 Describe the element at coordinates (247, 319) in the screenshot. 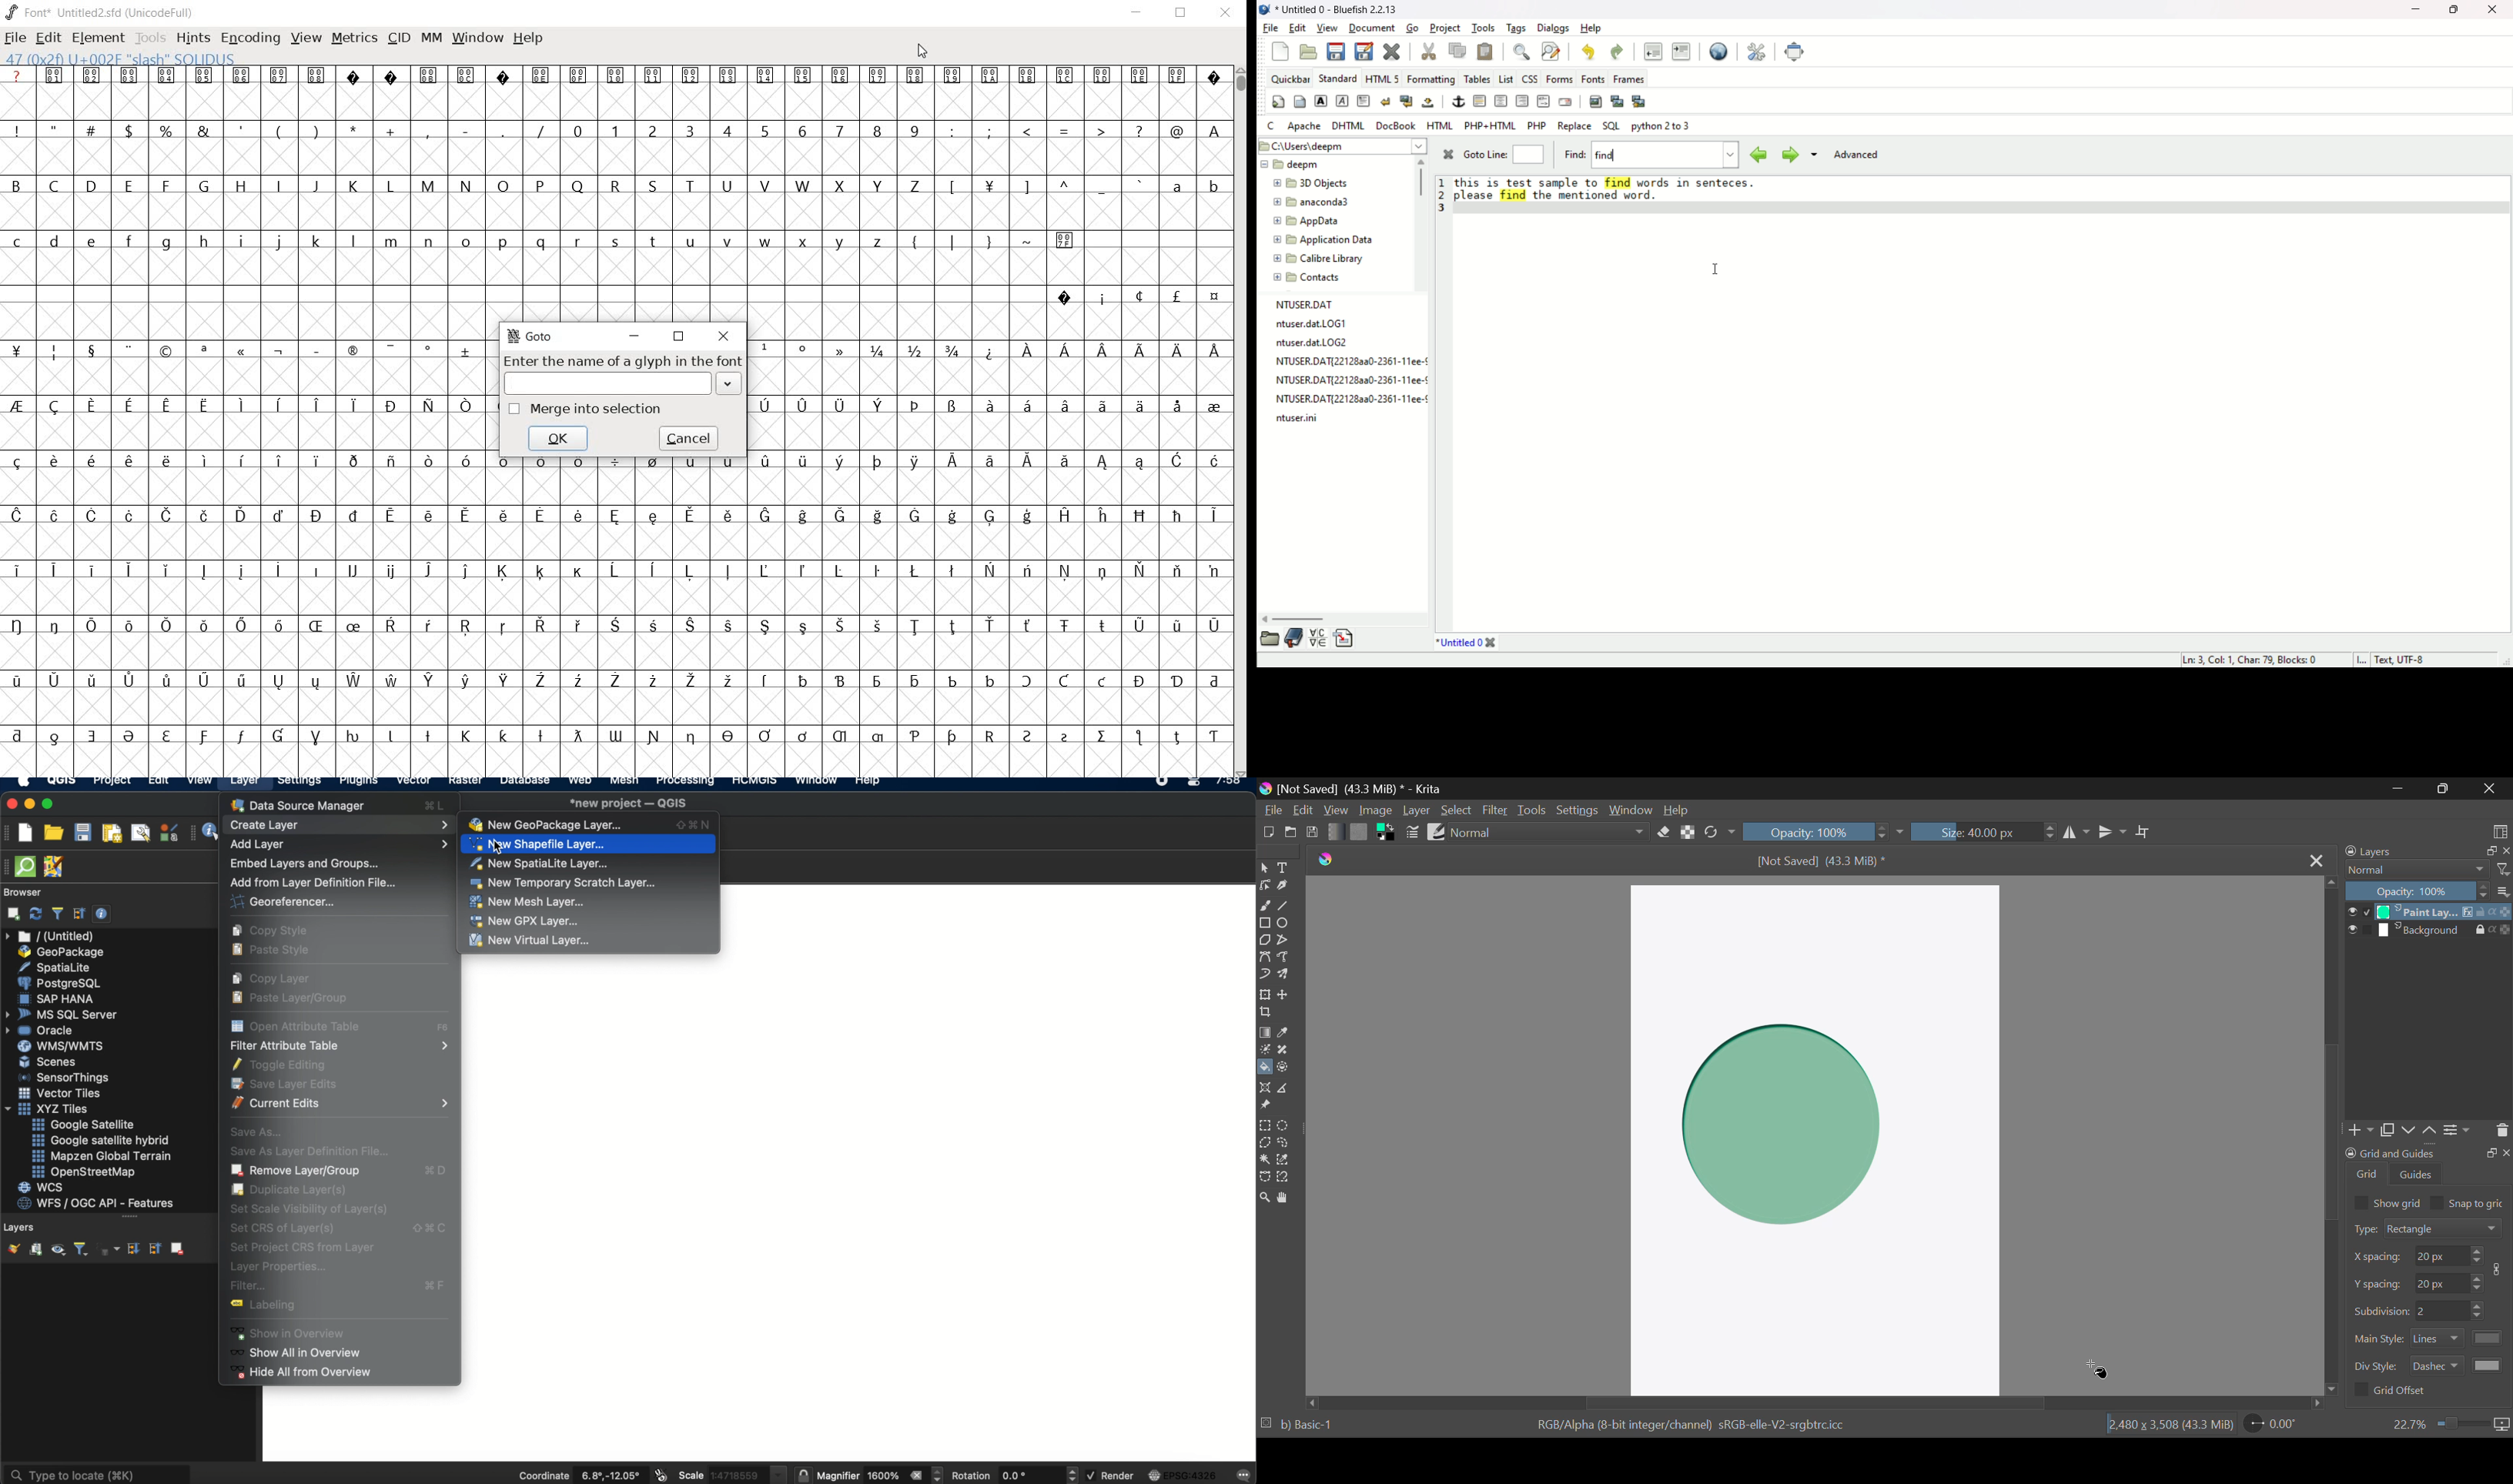

I see `empty cells` at that location.